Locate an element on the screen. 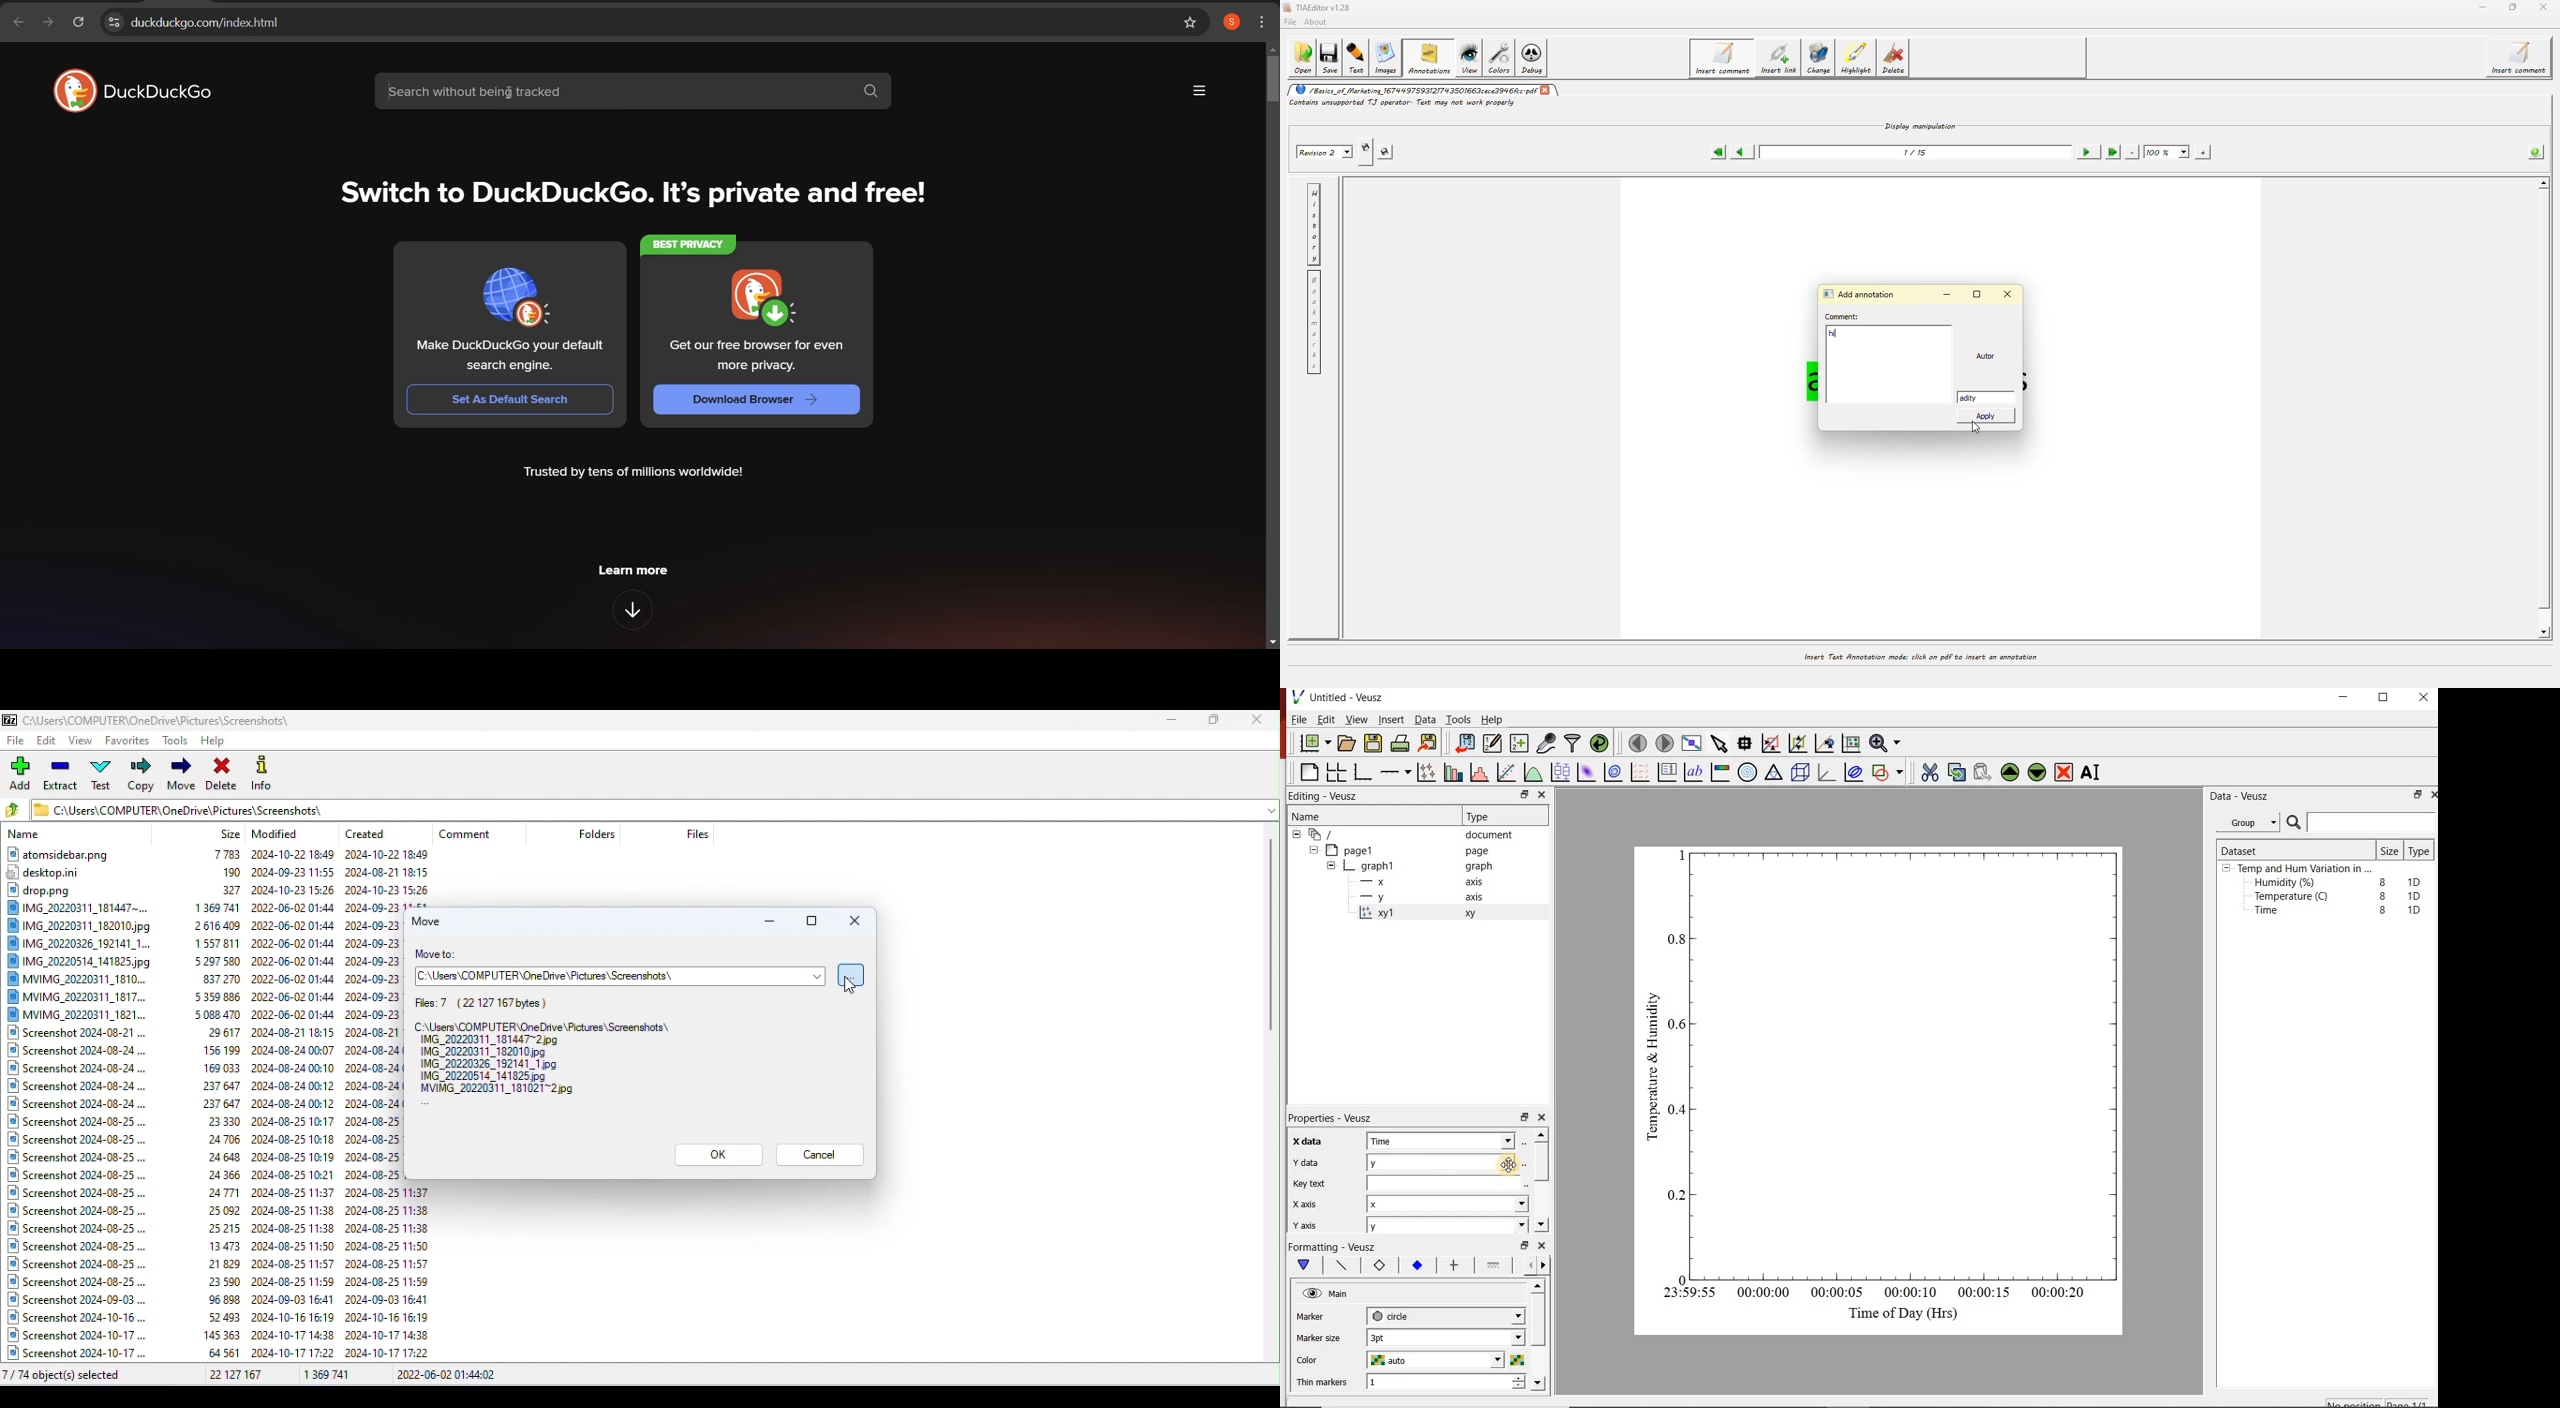 This screenshot has height=1428, width=2576. close is located at coordinates (2425, 698).